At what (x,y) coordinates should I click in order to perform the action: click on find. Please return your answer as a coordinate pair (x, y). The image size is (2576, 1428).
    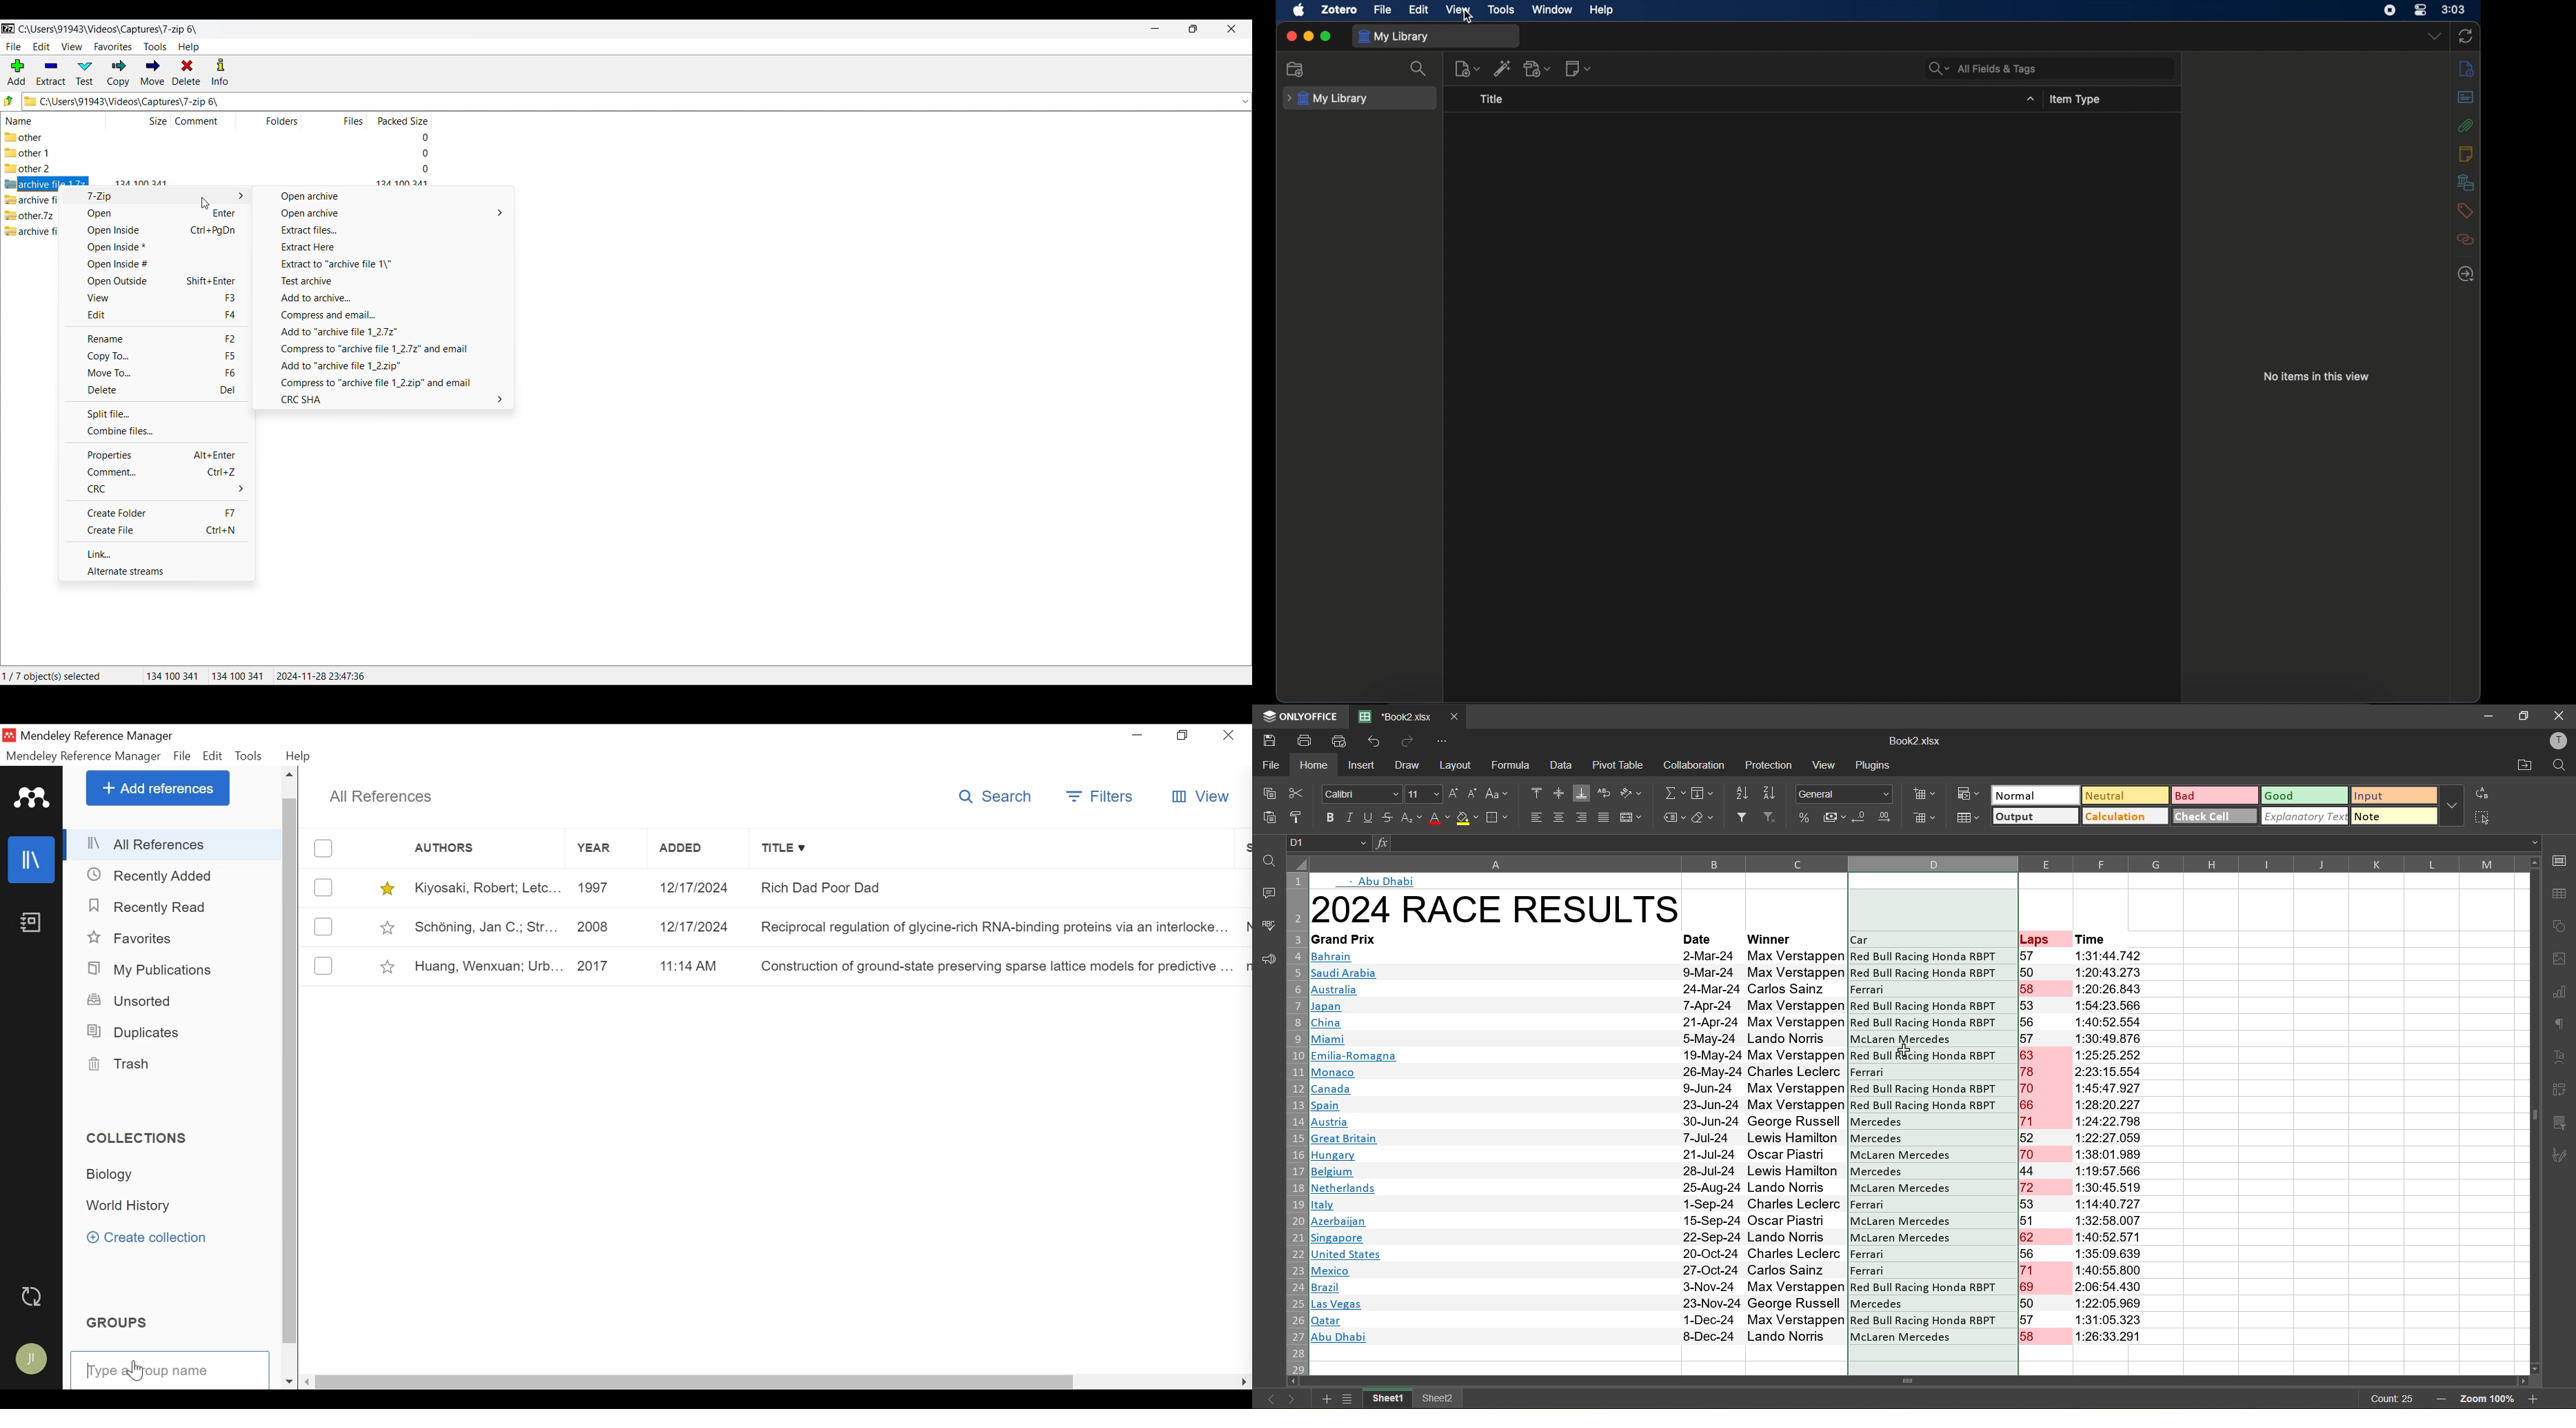
    Looking at the image, I should click on (1269, 858).